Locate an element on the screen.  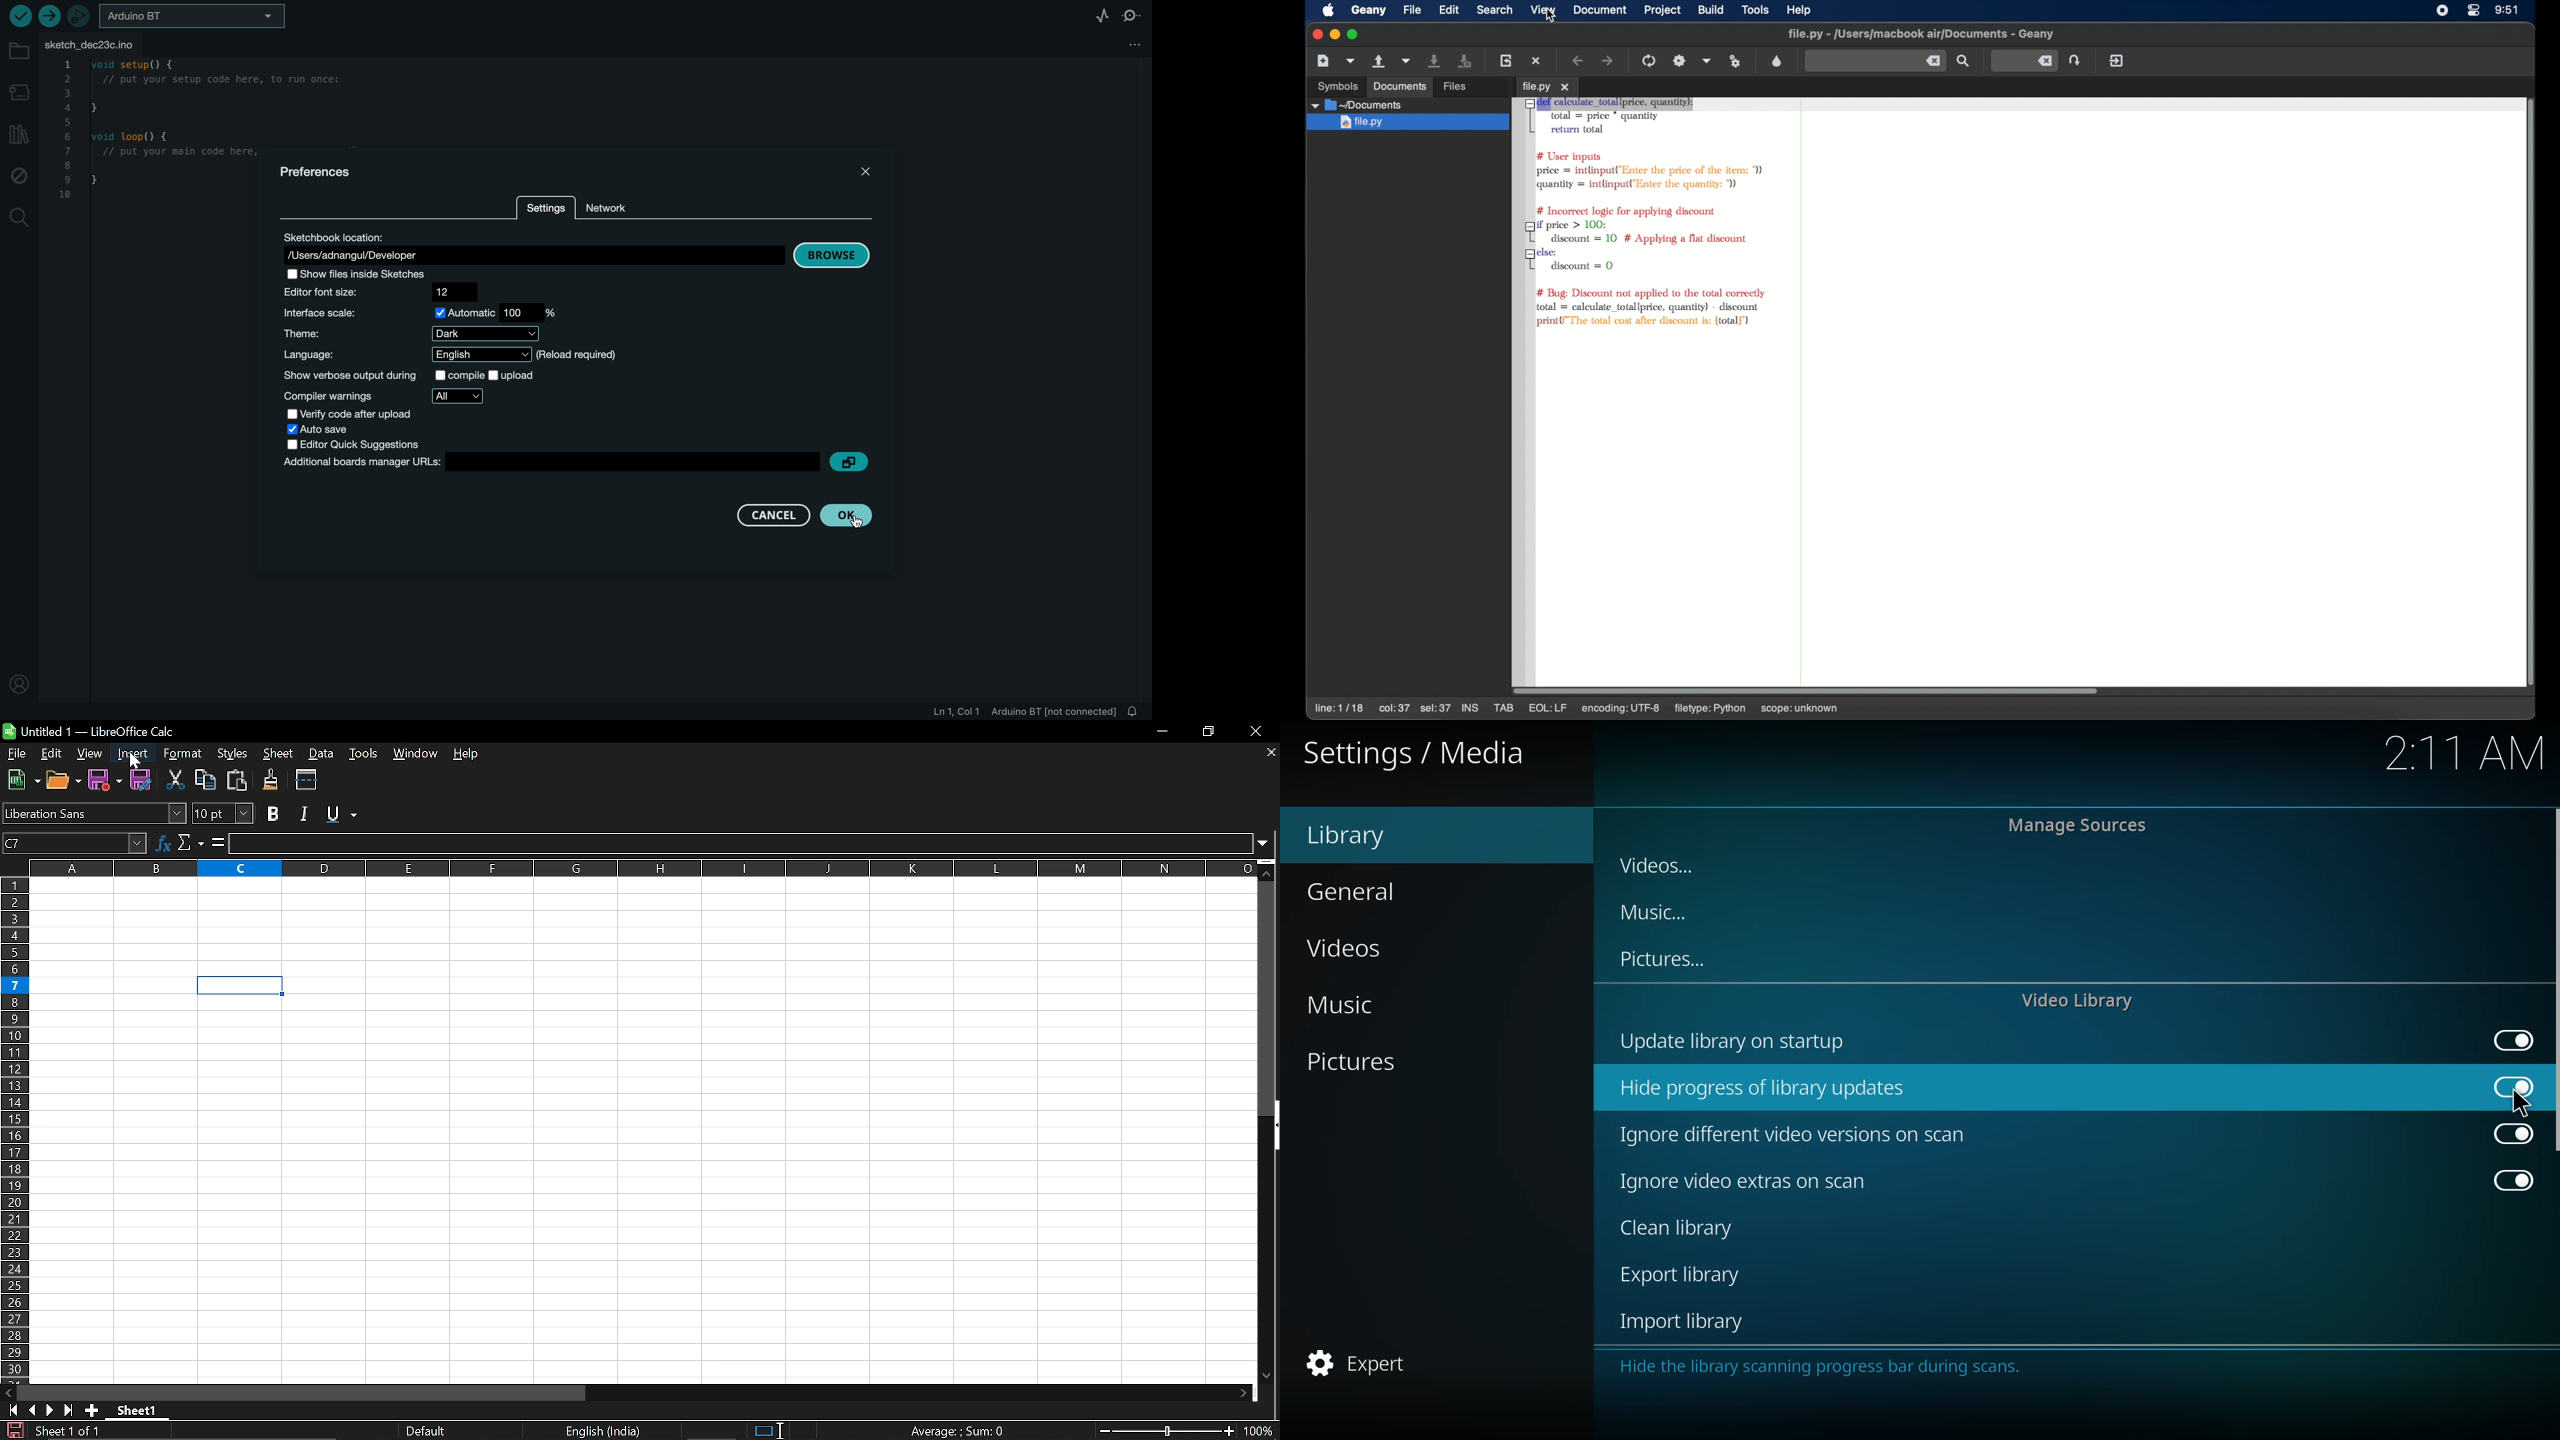
expert is located at coordinates (1357, 1363).